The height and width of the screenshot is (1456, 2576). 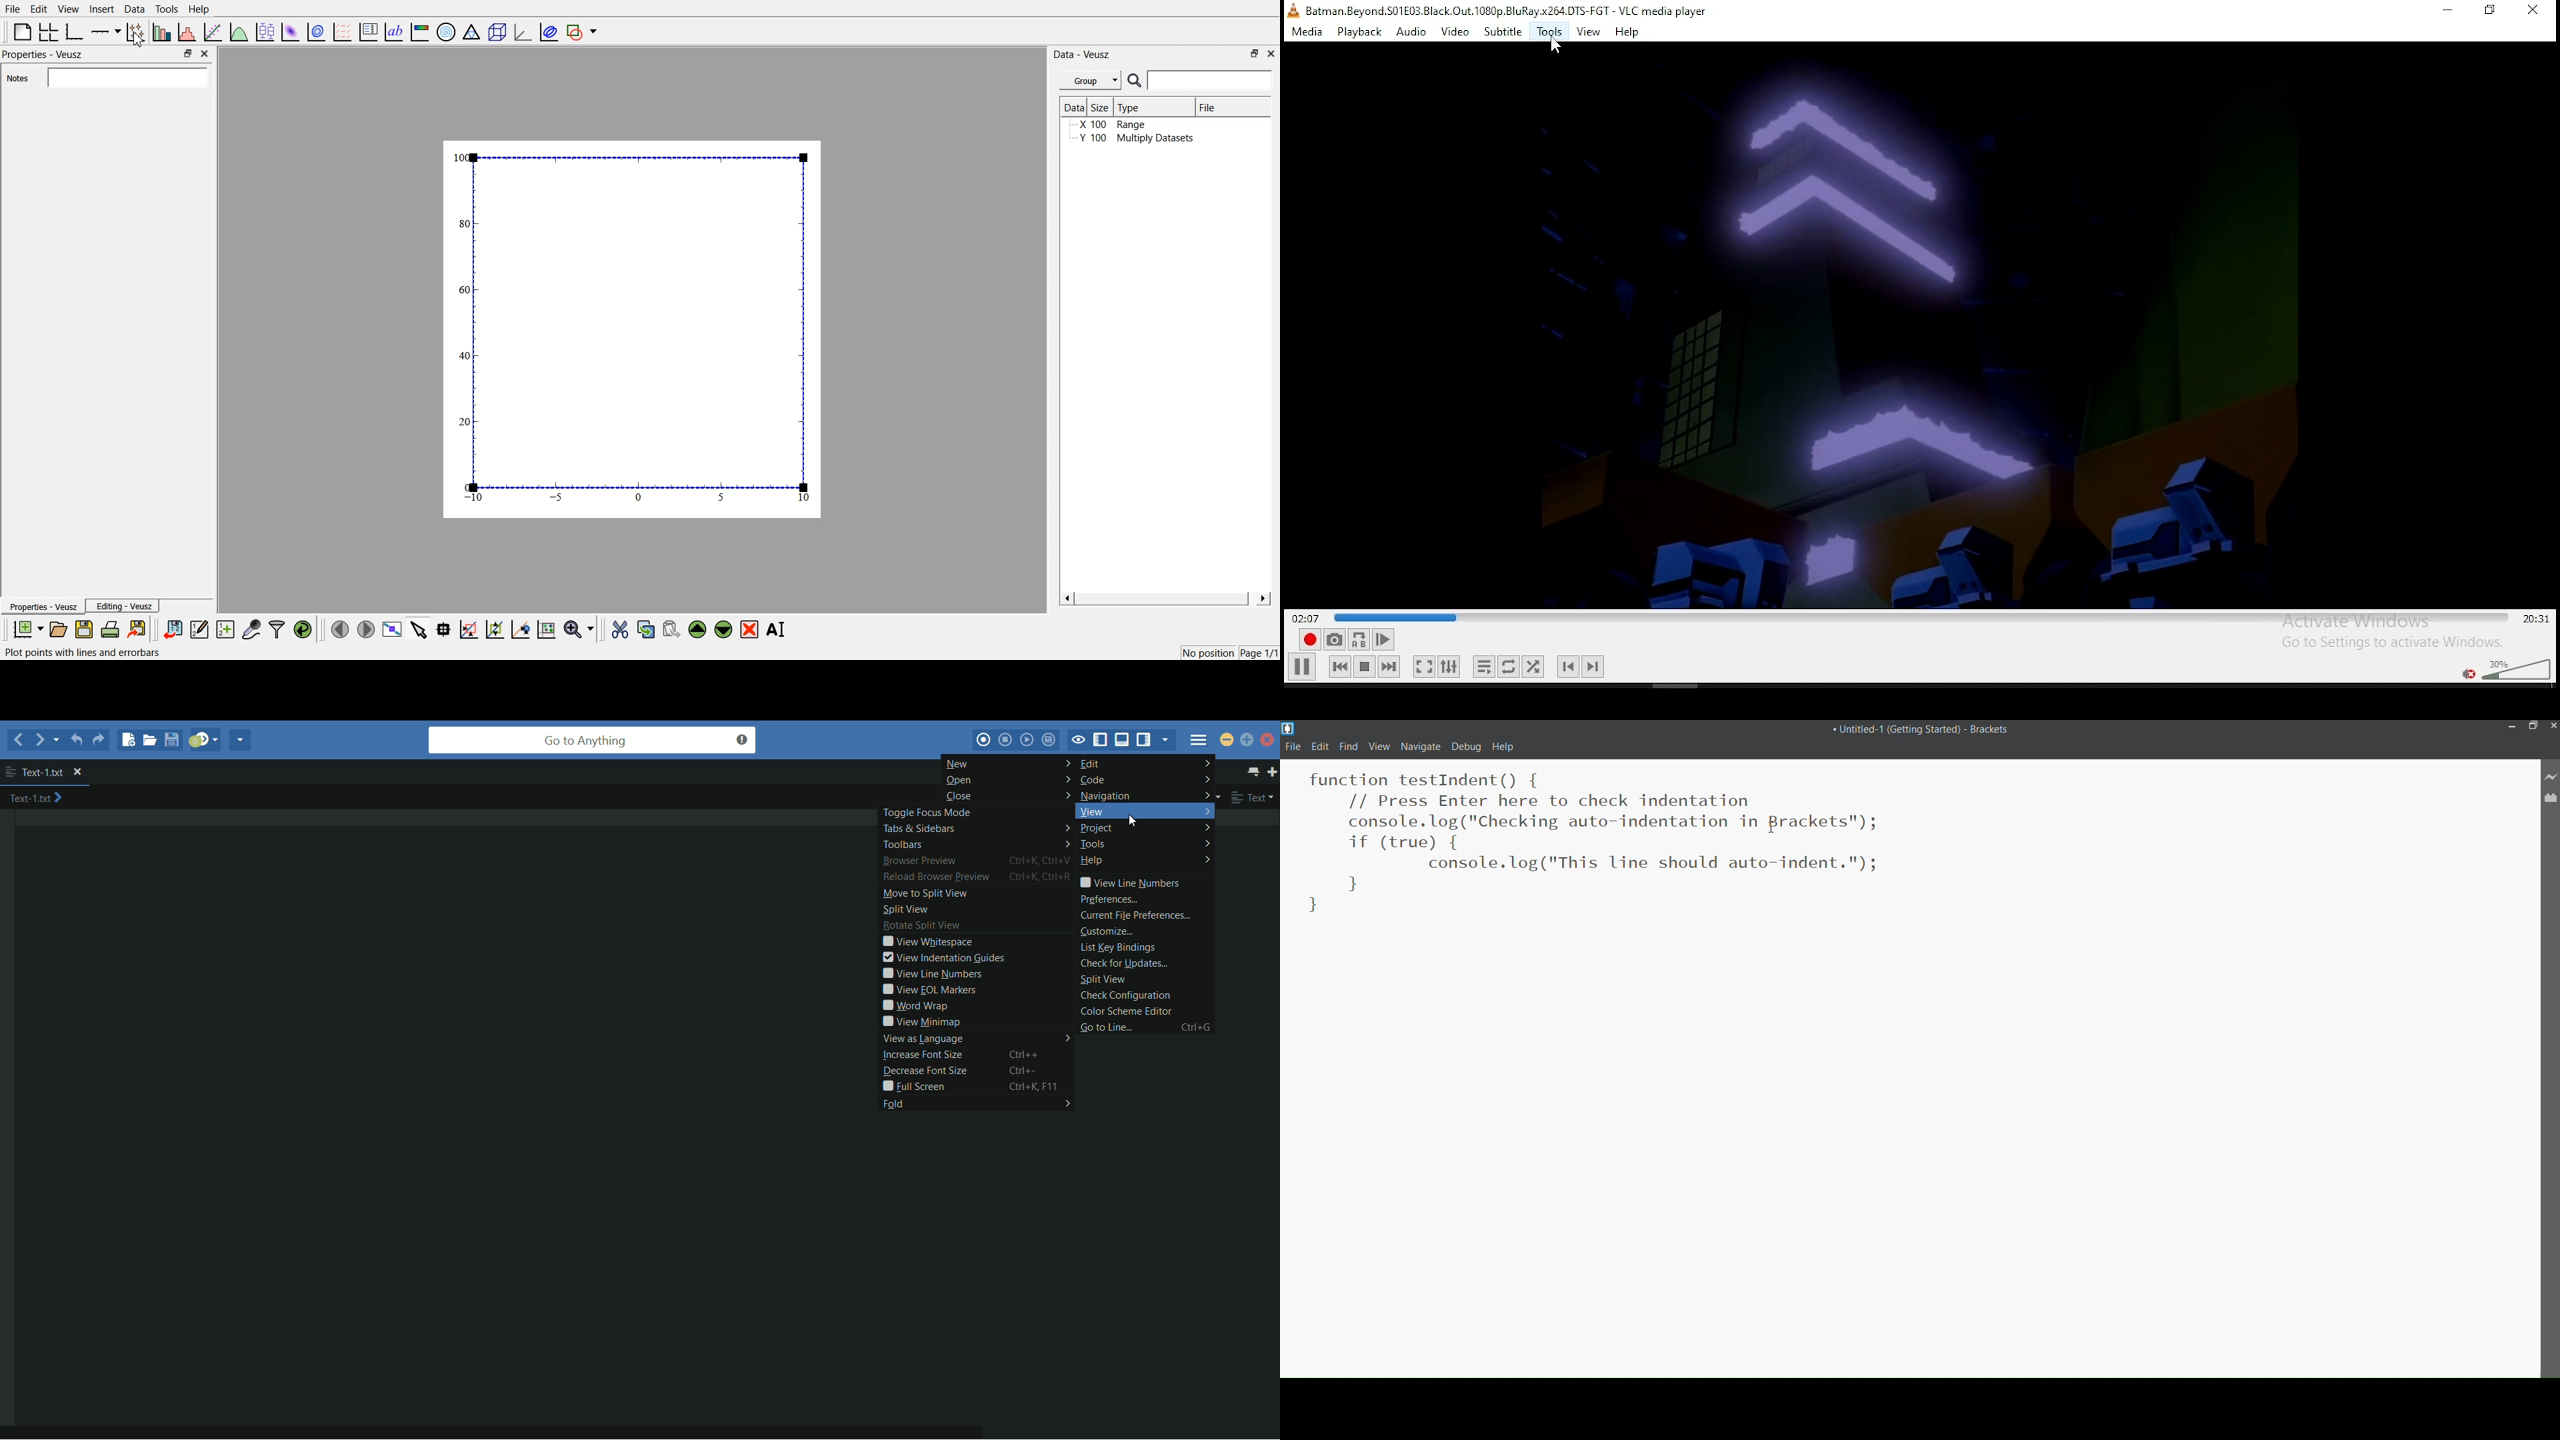 What do you see at coordinates (2538, 619) in the screenshot?
I see `total/remaining time` at bounding box center [2538, 619].